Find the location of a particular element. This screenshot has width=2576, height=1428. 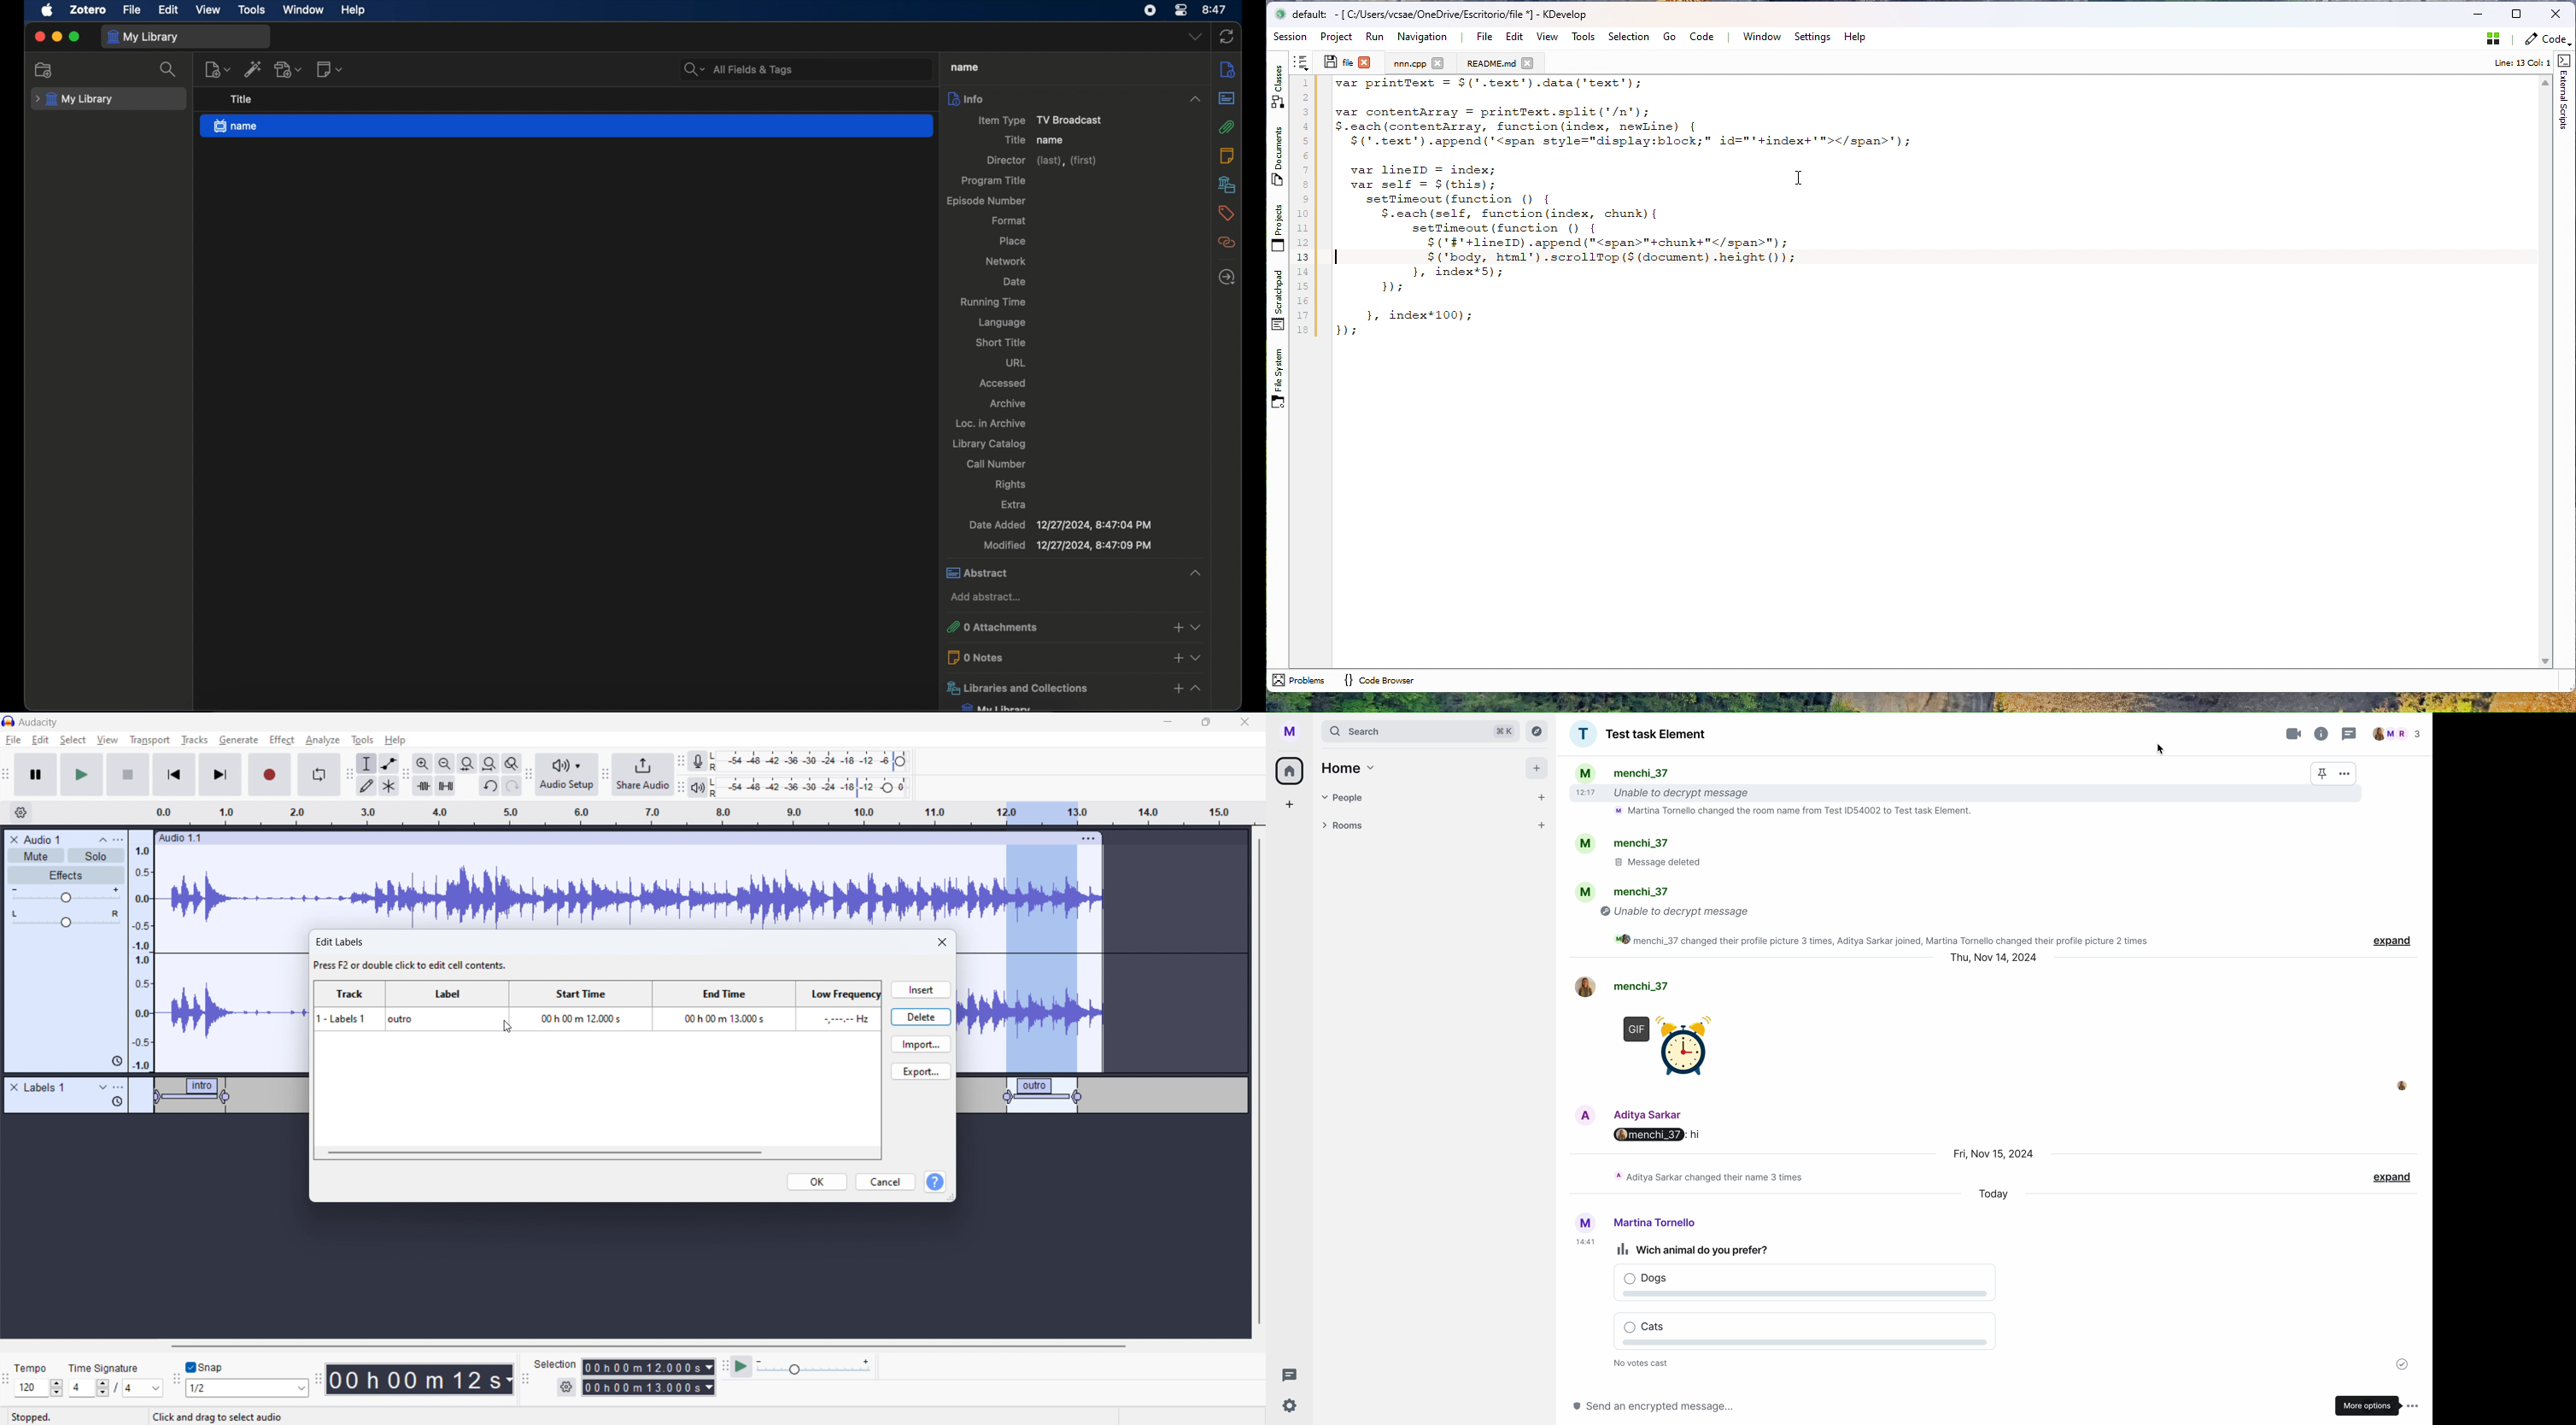

accessed is located at coordinates (1002, 383).